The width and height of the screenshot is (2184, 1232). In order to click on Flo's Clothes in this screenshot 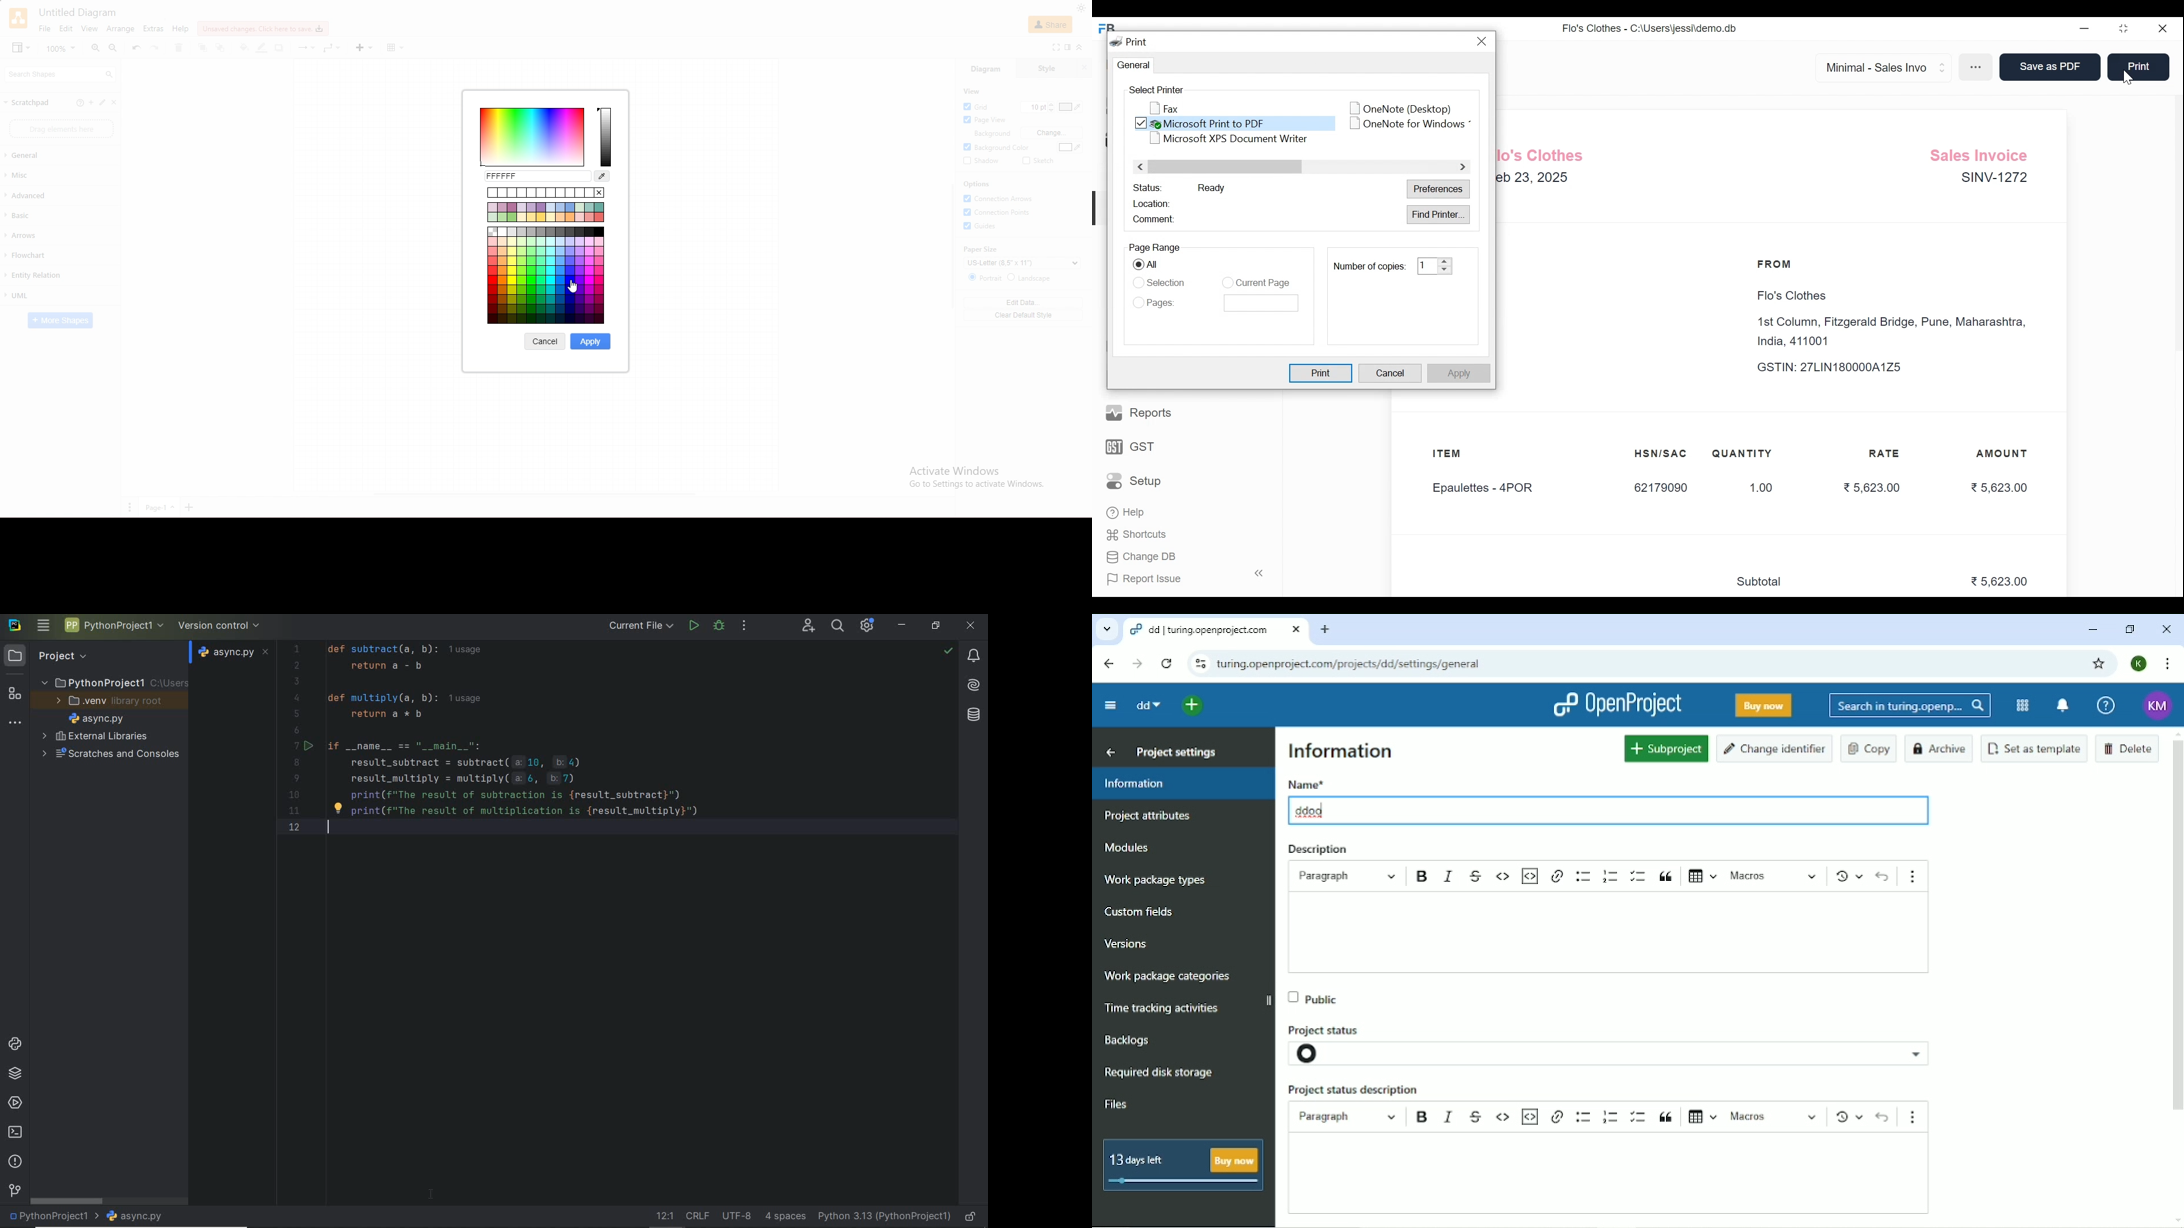, I will do `click(1789, 296)`.